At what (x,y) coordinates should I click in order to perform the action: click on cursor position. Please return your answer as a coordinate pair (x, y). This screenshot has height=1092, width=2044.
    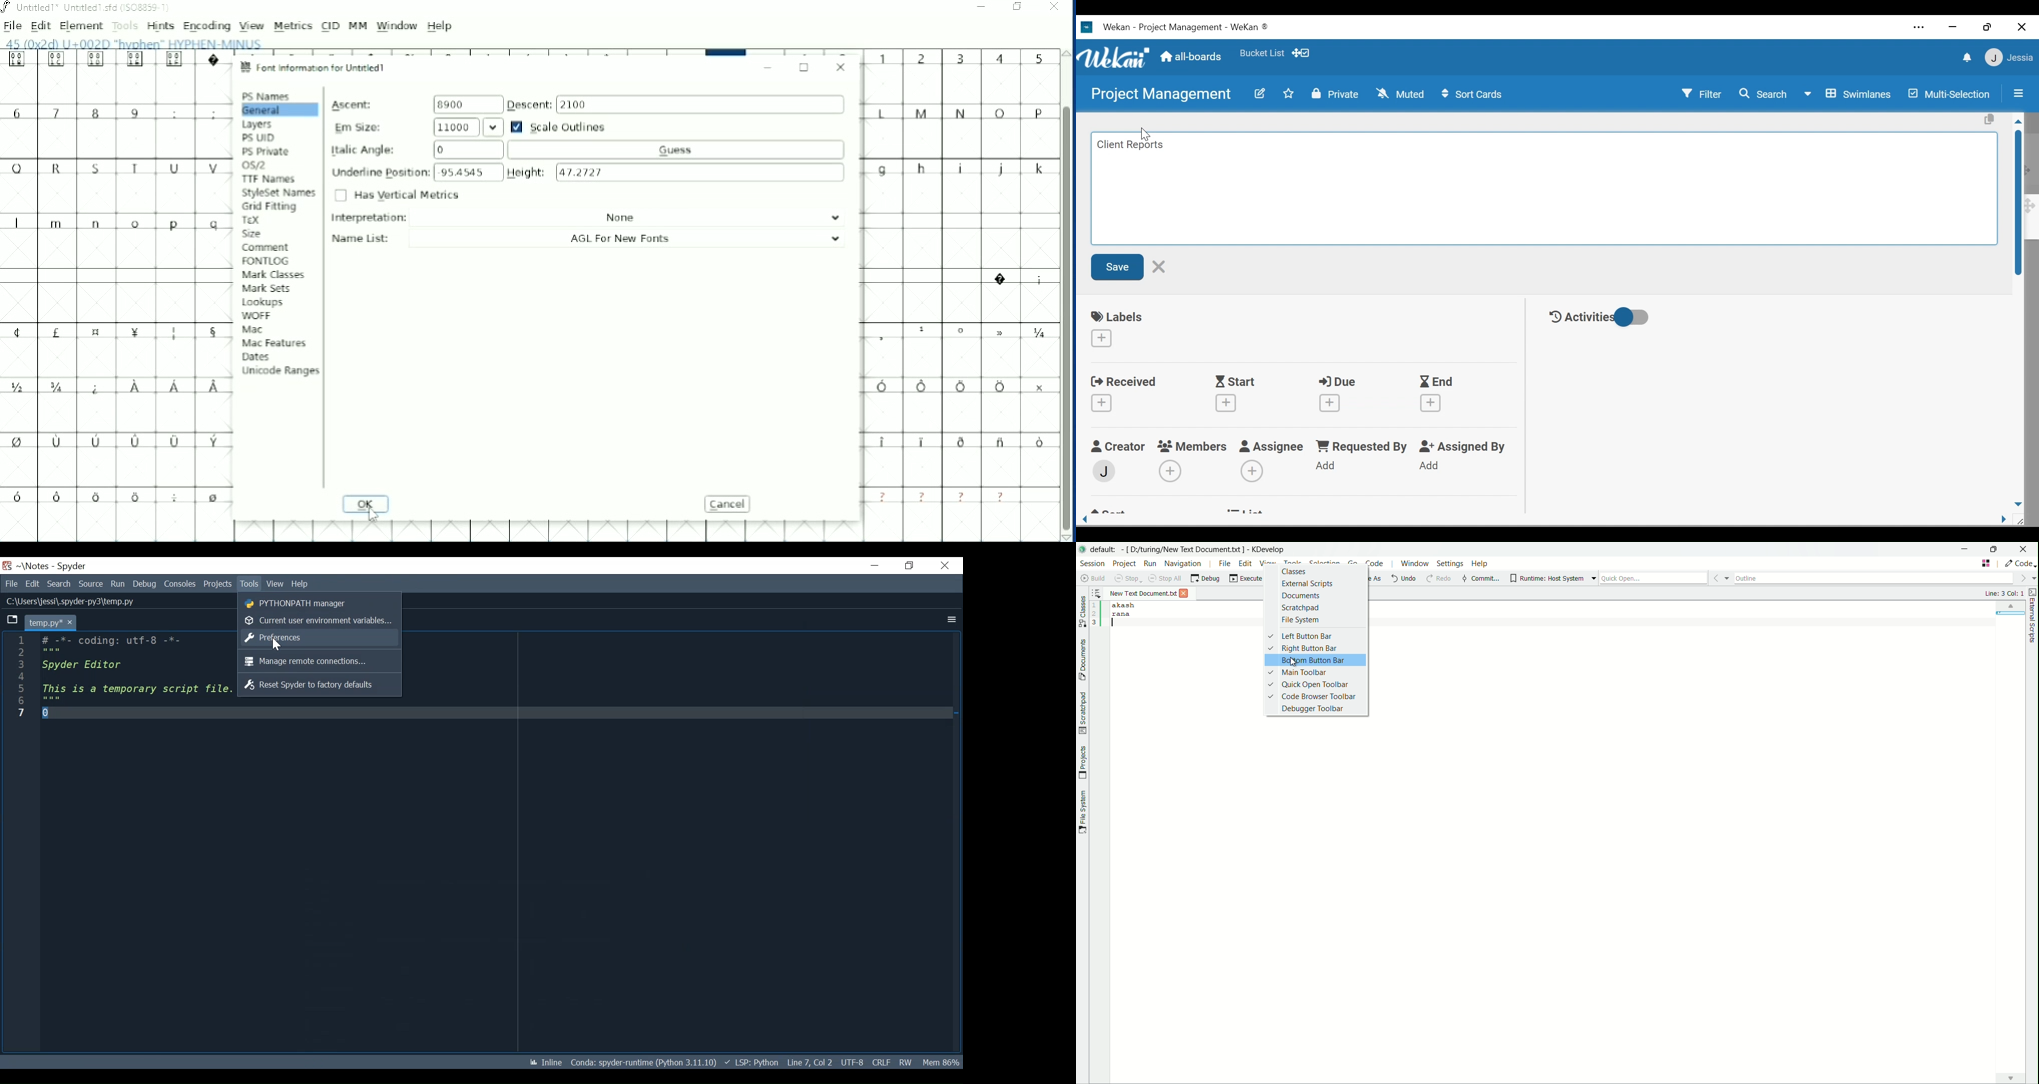
    Looking at the image, I should click on (811, 1062).